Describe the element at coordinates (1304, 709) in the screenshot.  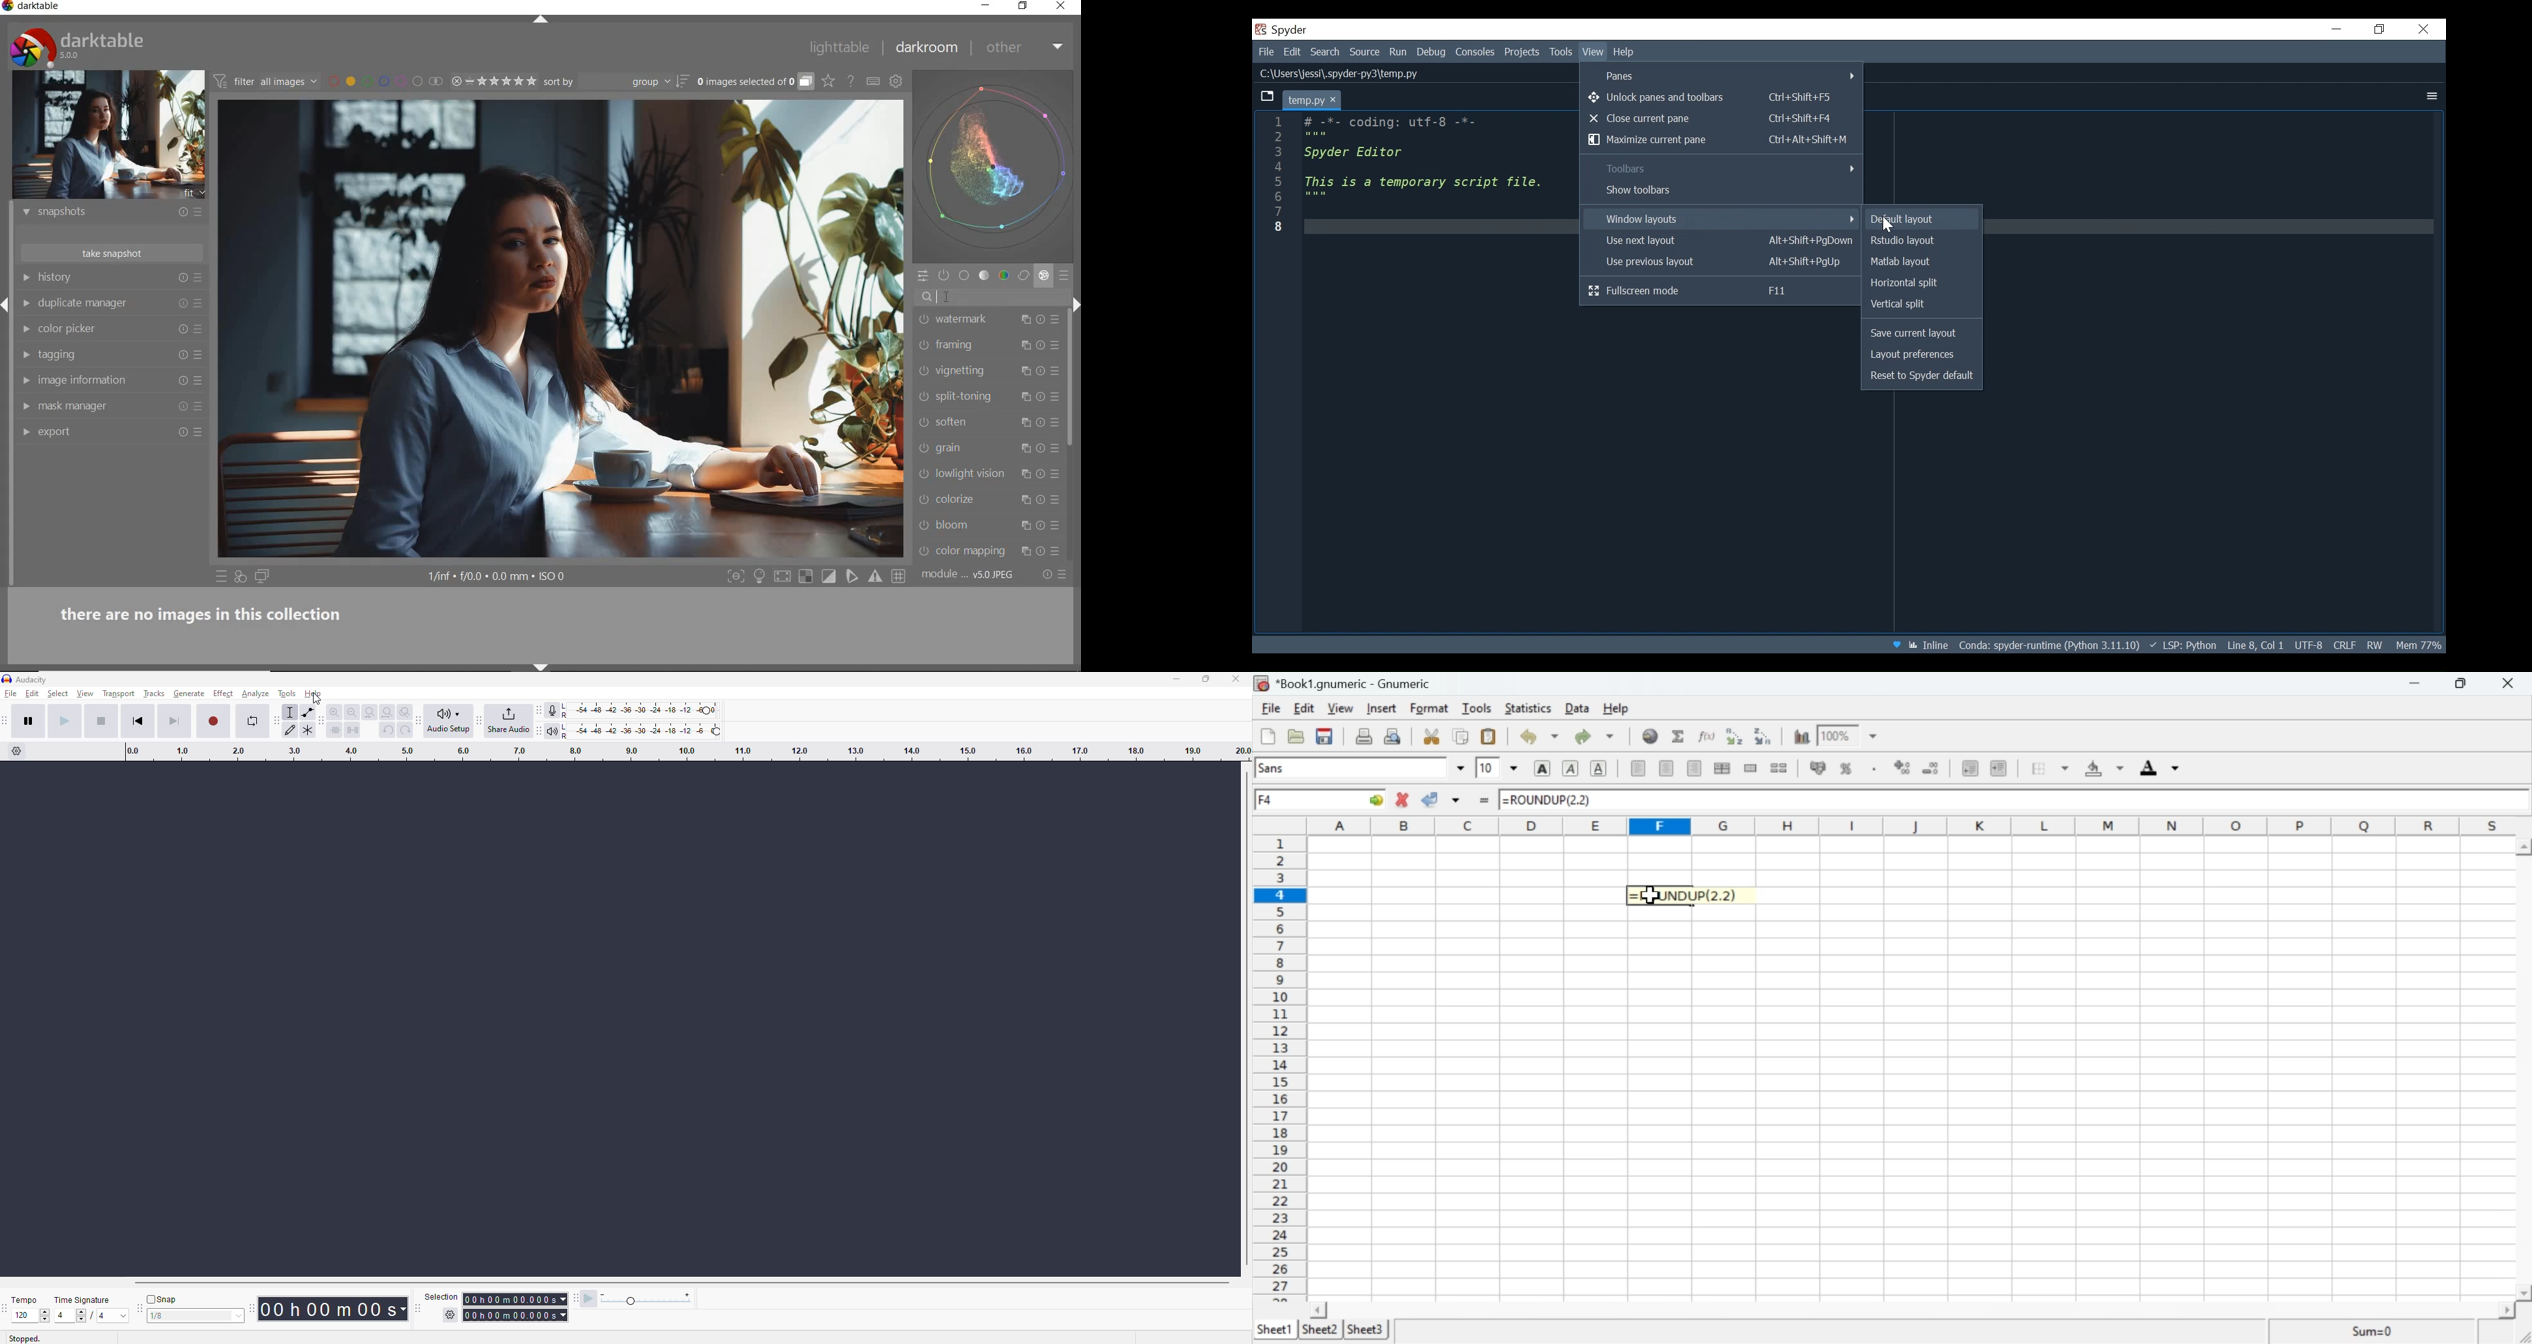
I see `Edit` at that location.